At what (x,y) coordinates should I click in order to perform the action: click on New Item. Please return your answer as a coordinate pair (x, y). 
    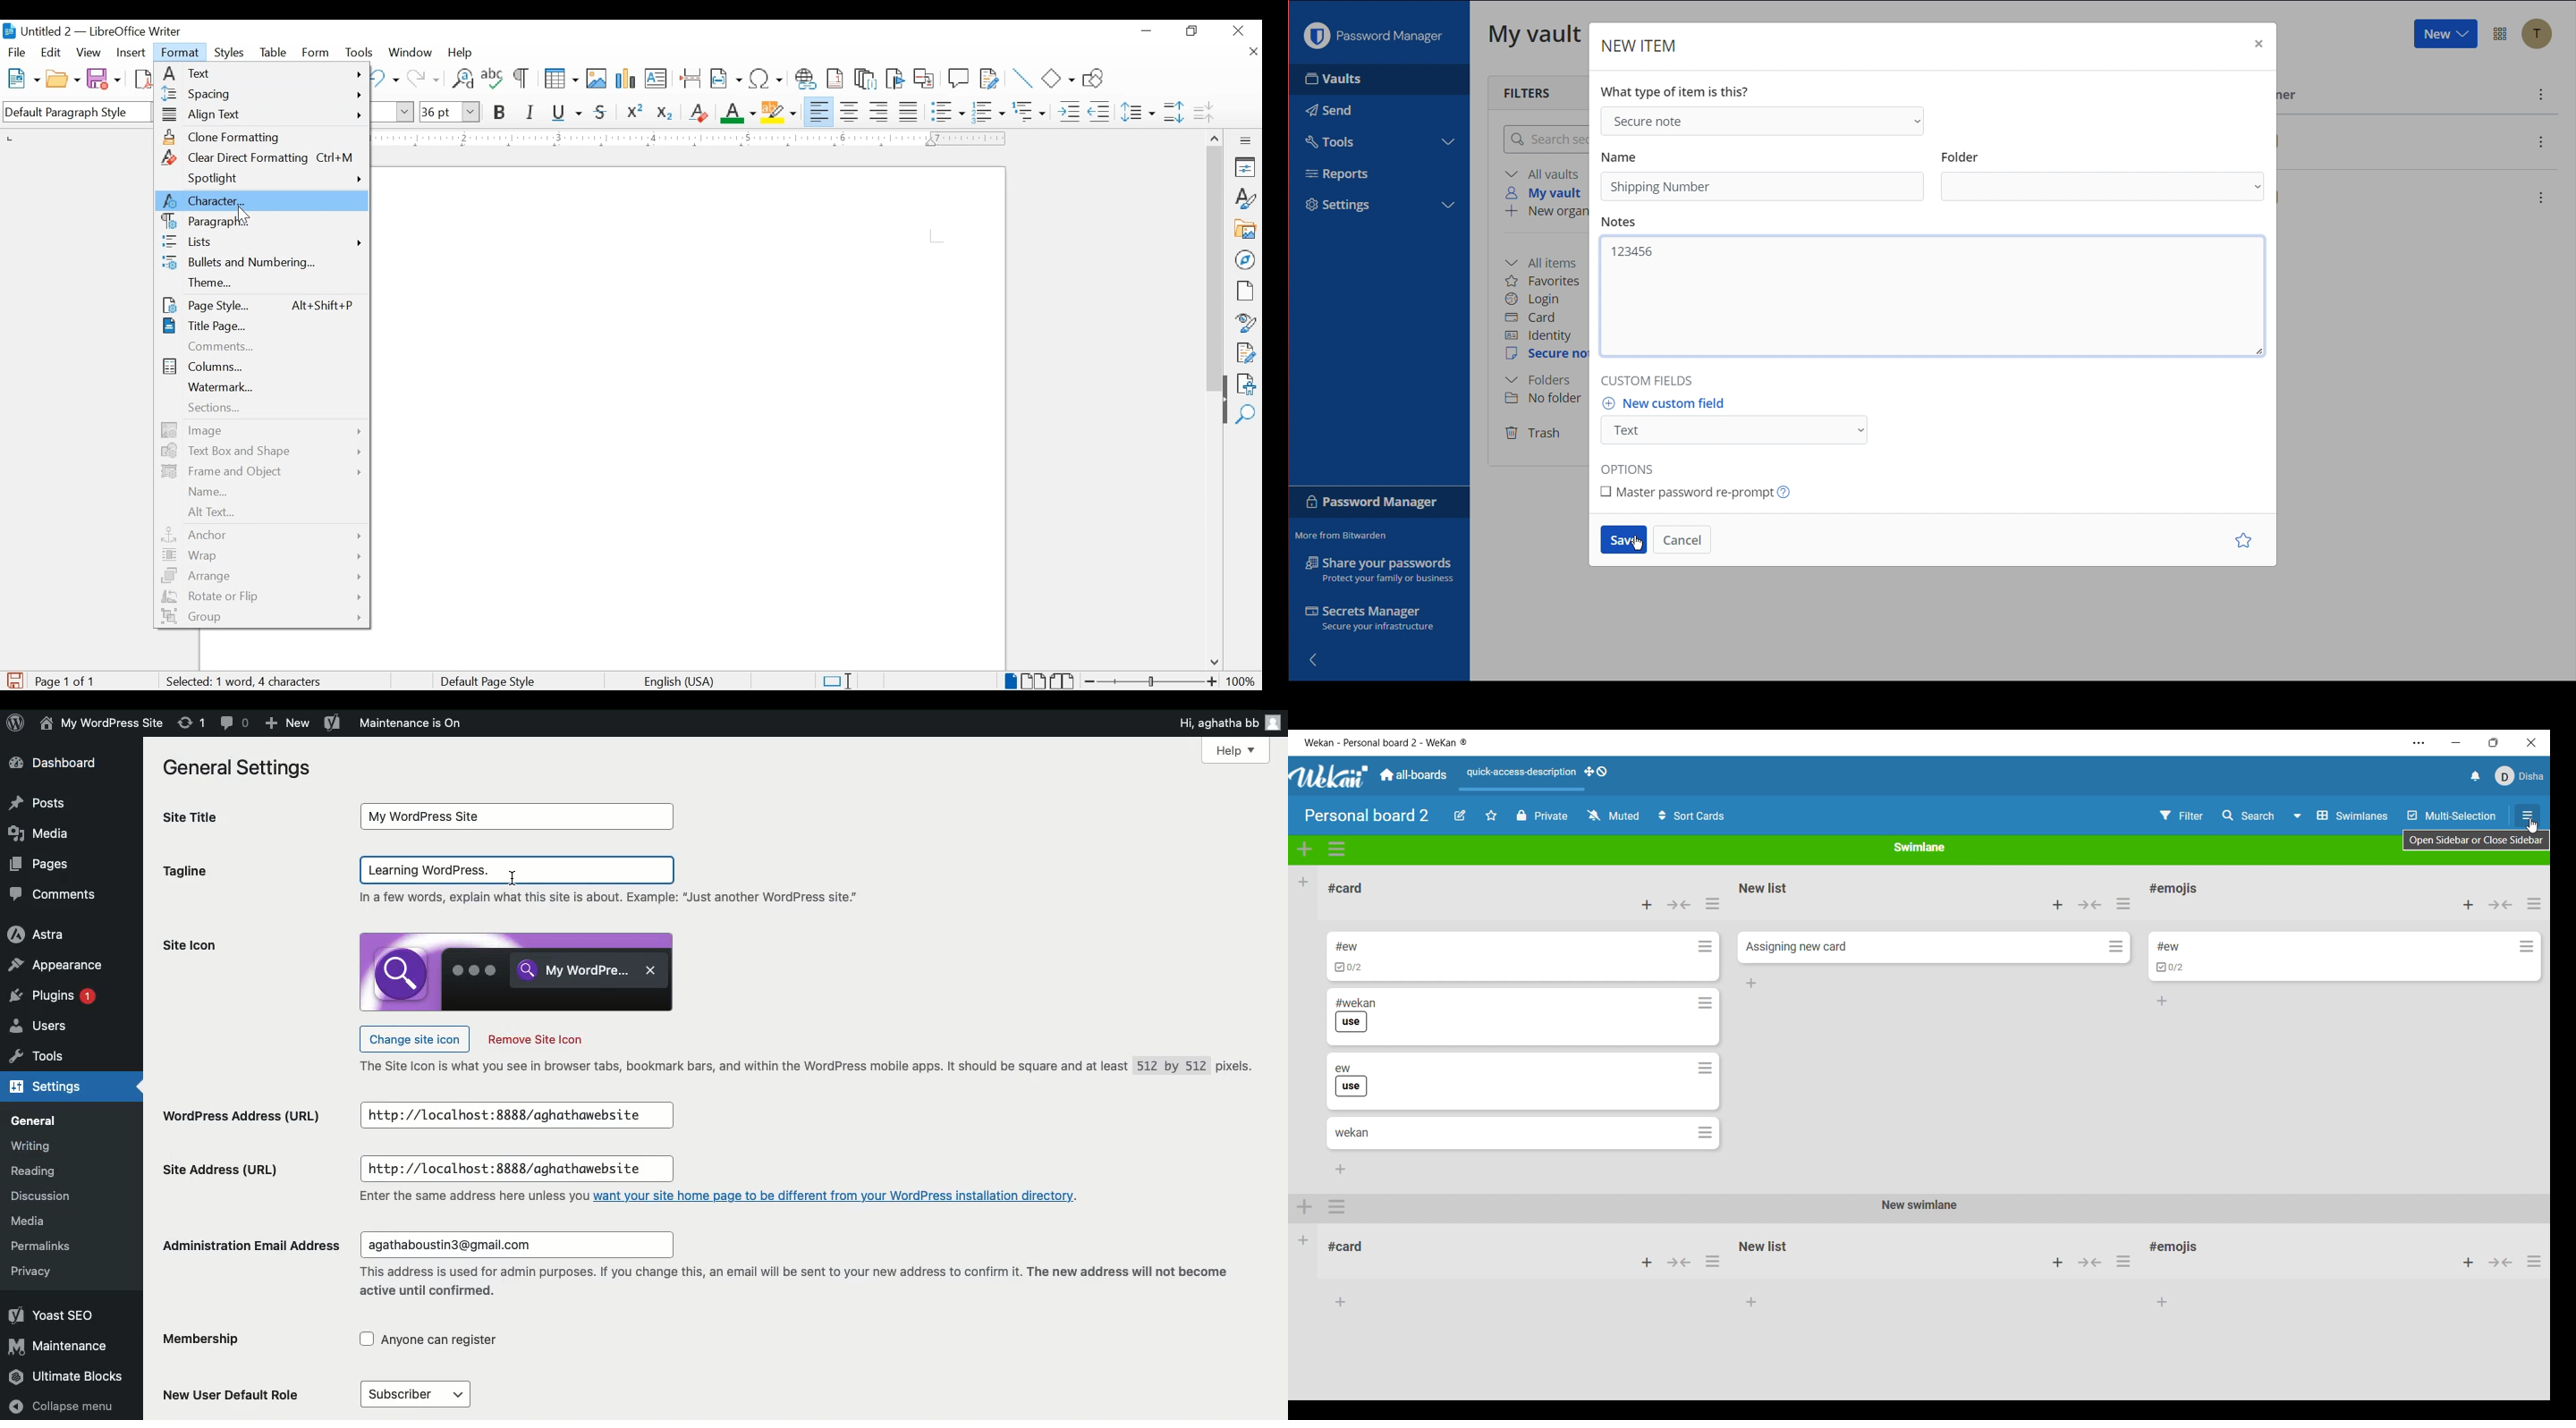
    Looking at the image, I should click on (1645, 46).